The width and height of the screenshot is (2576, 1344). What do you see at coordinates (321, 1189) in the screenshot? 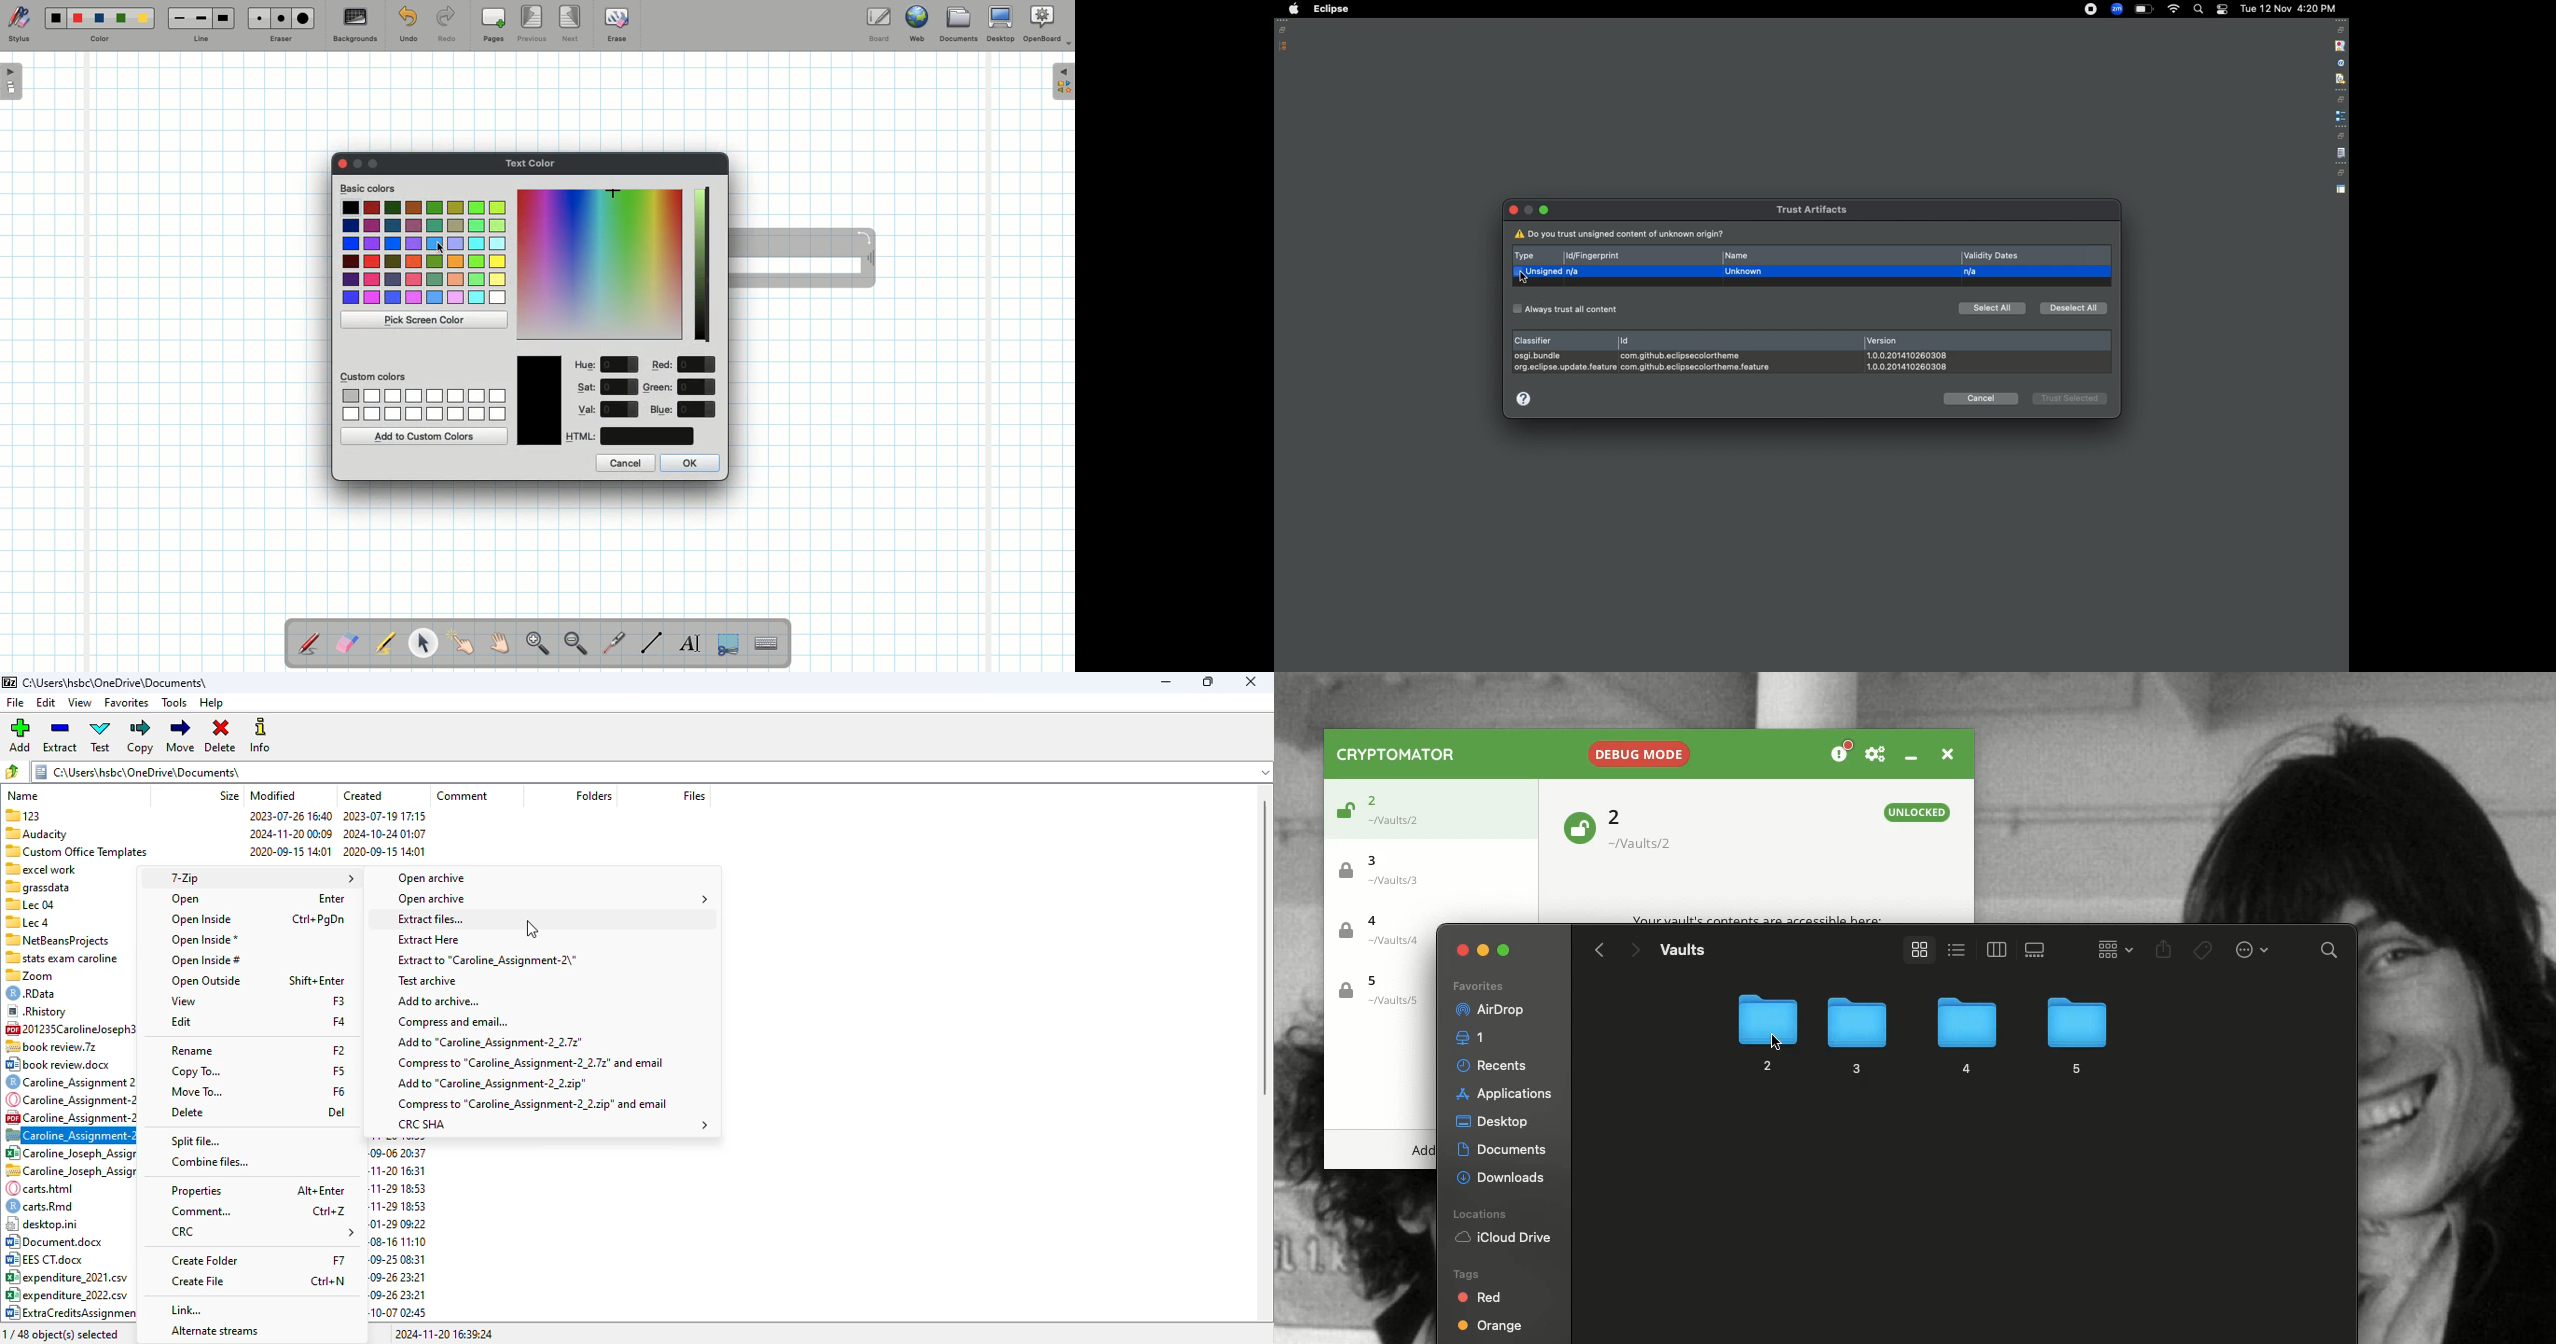
I see `shortcut for properties` at bounding box center [321, 1189].